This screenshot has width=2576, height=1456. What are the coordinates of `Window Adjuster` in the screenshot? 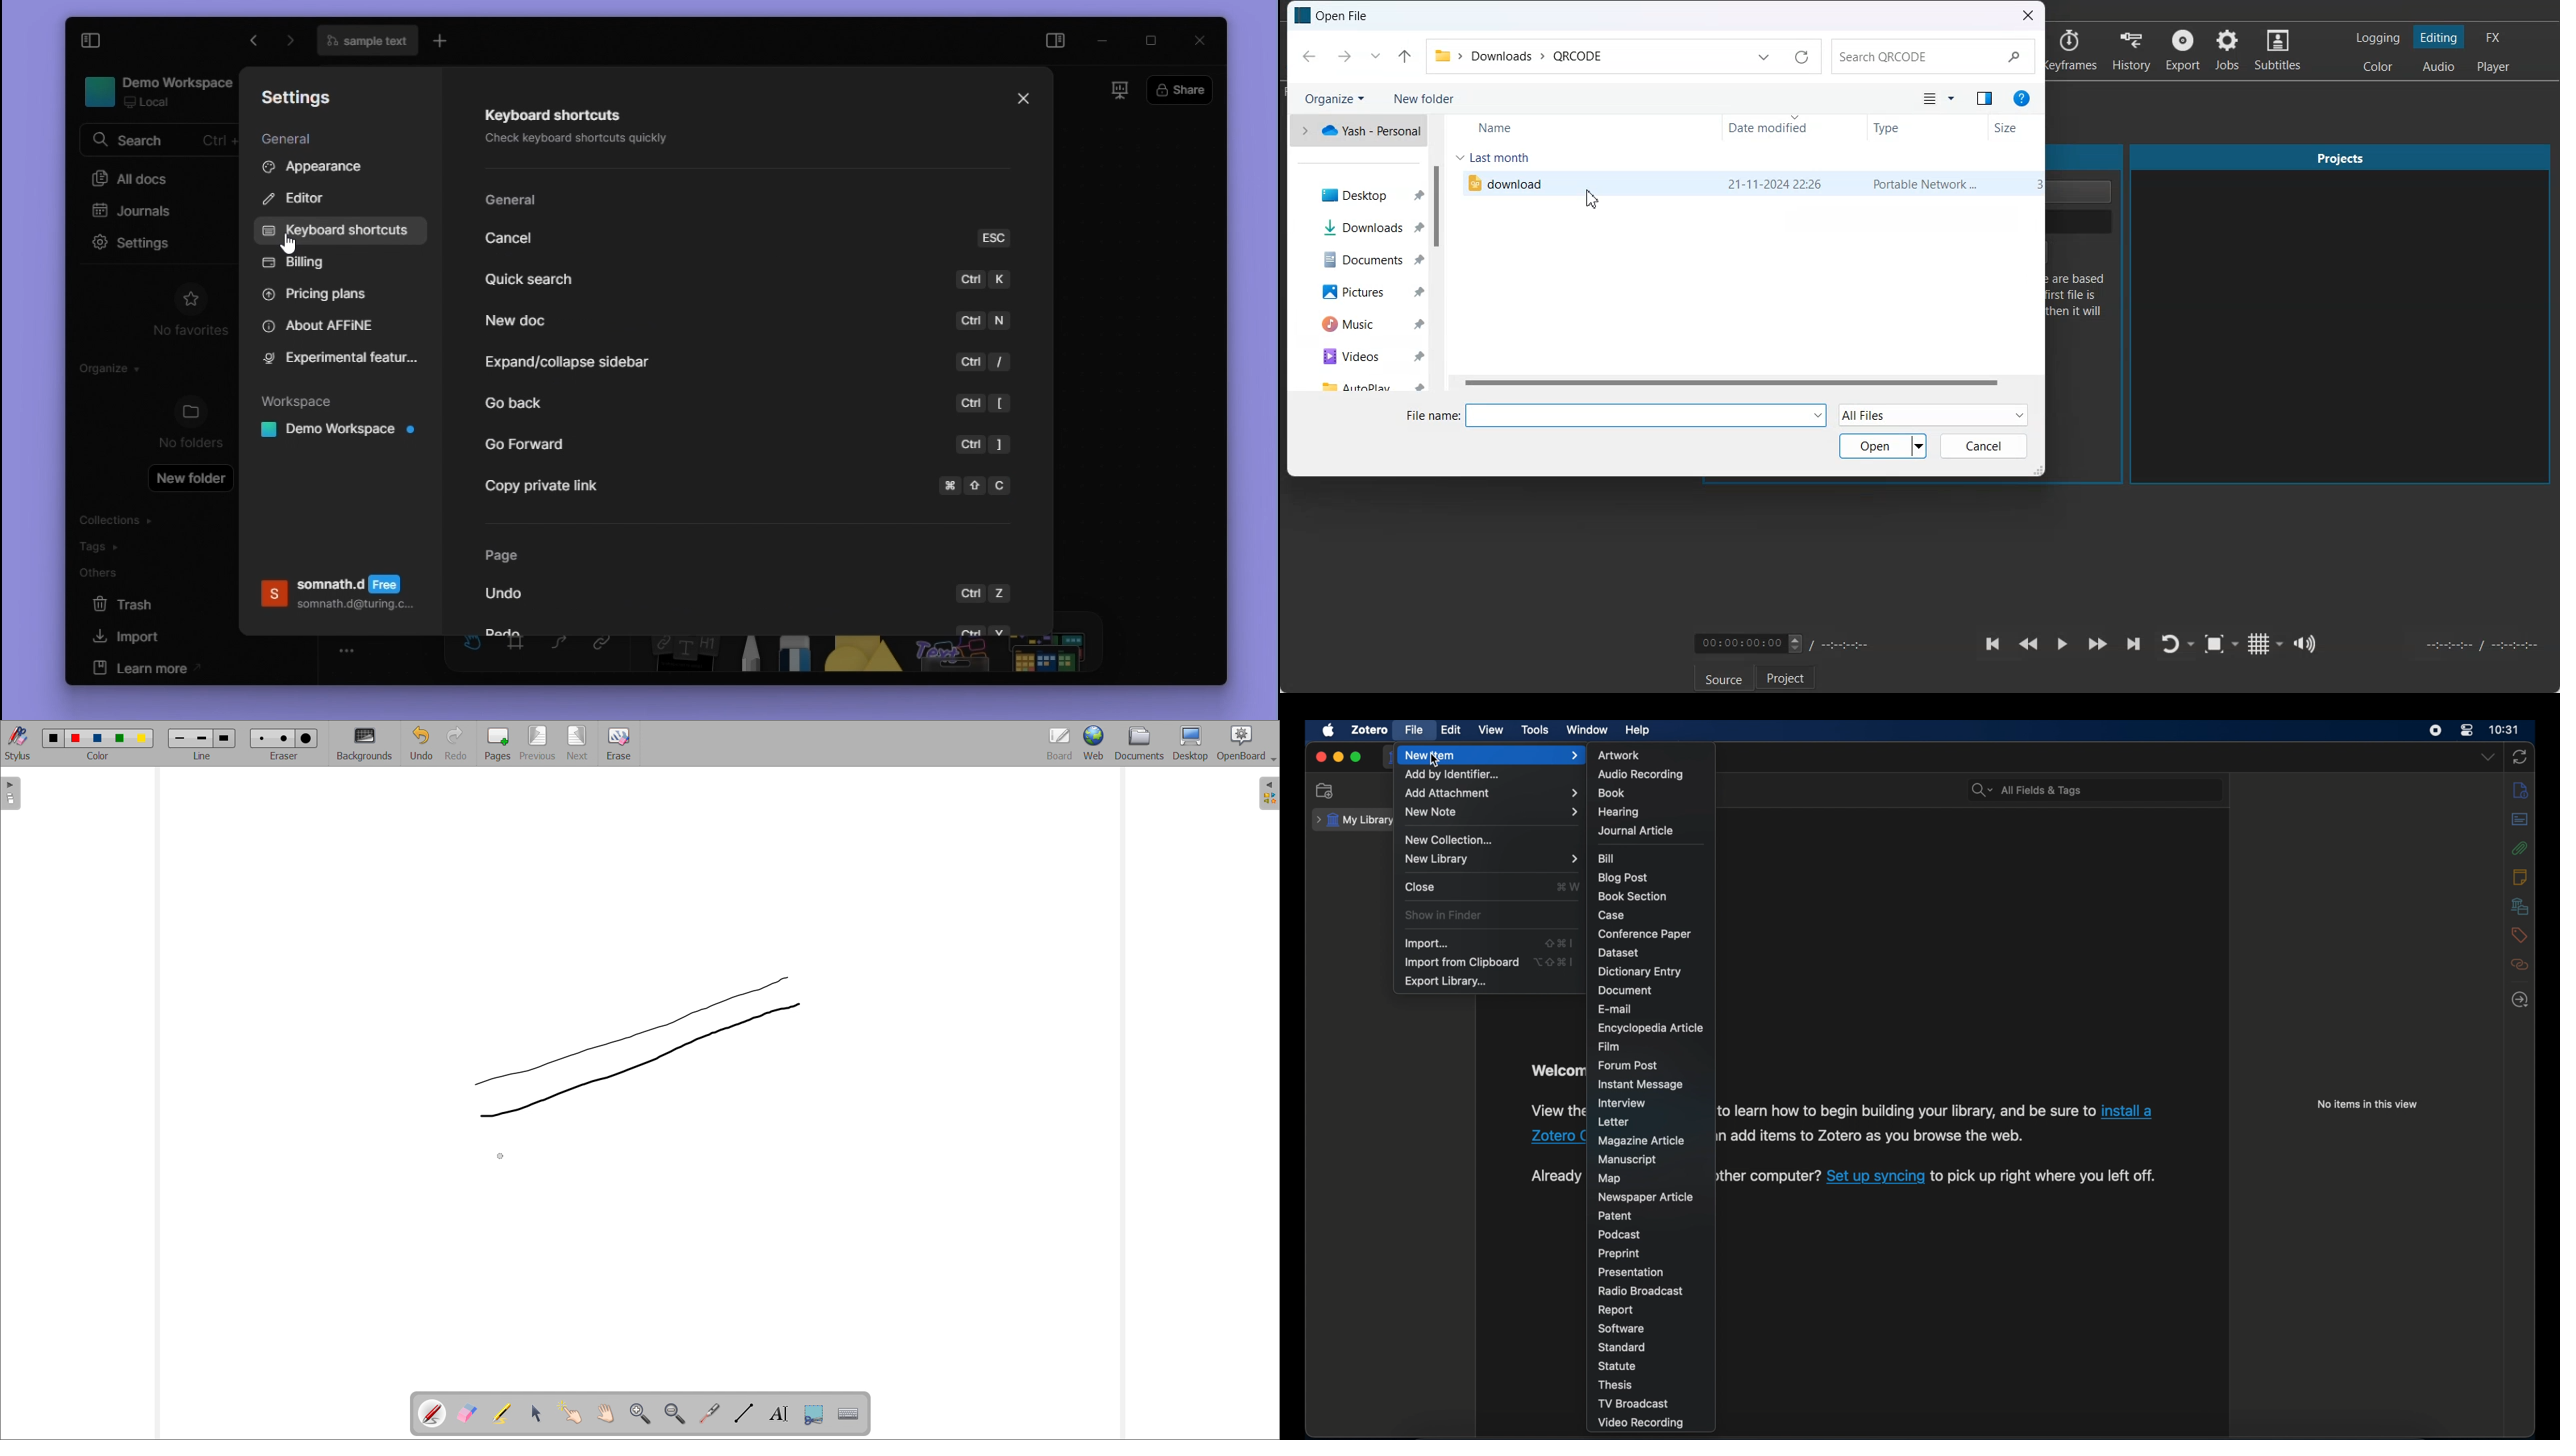 It's located at (2040, 470).